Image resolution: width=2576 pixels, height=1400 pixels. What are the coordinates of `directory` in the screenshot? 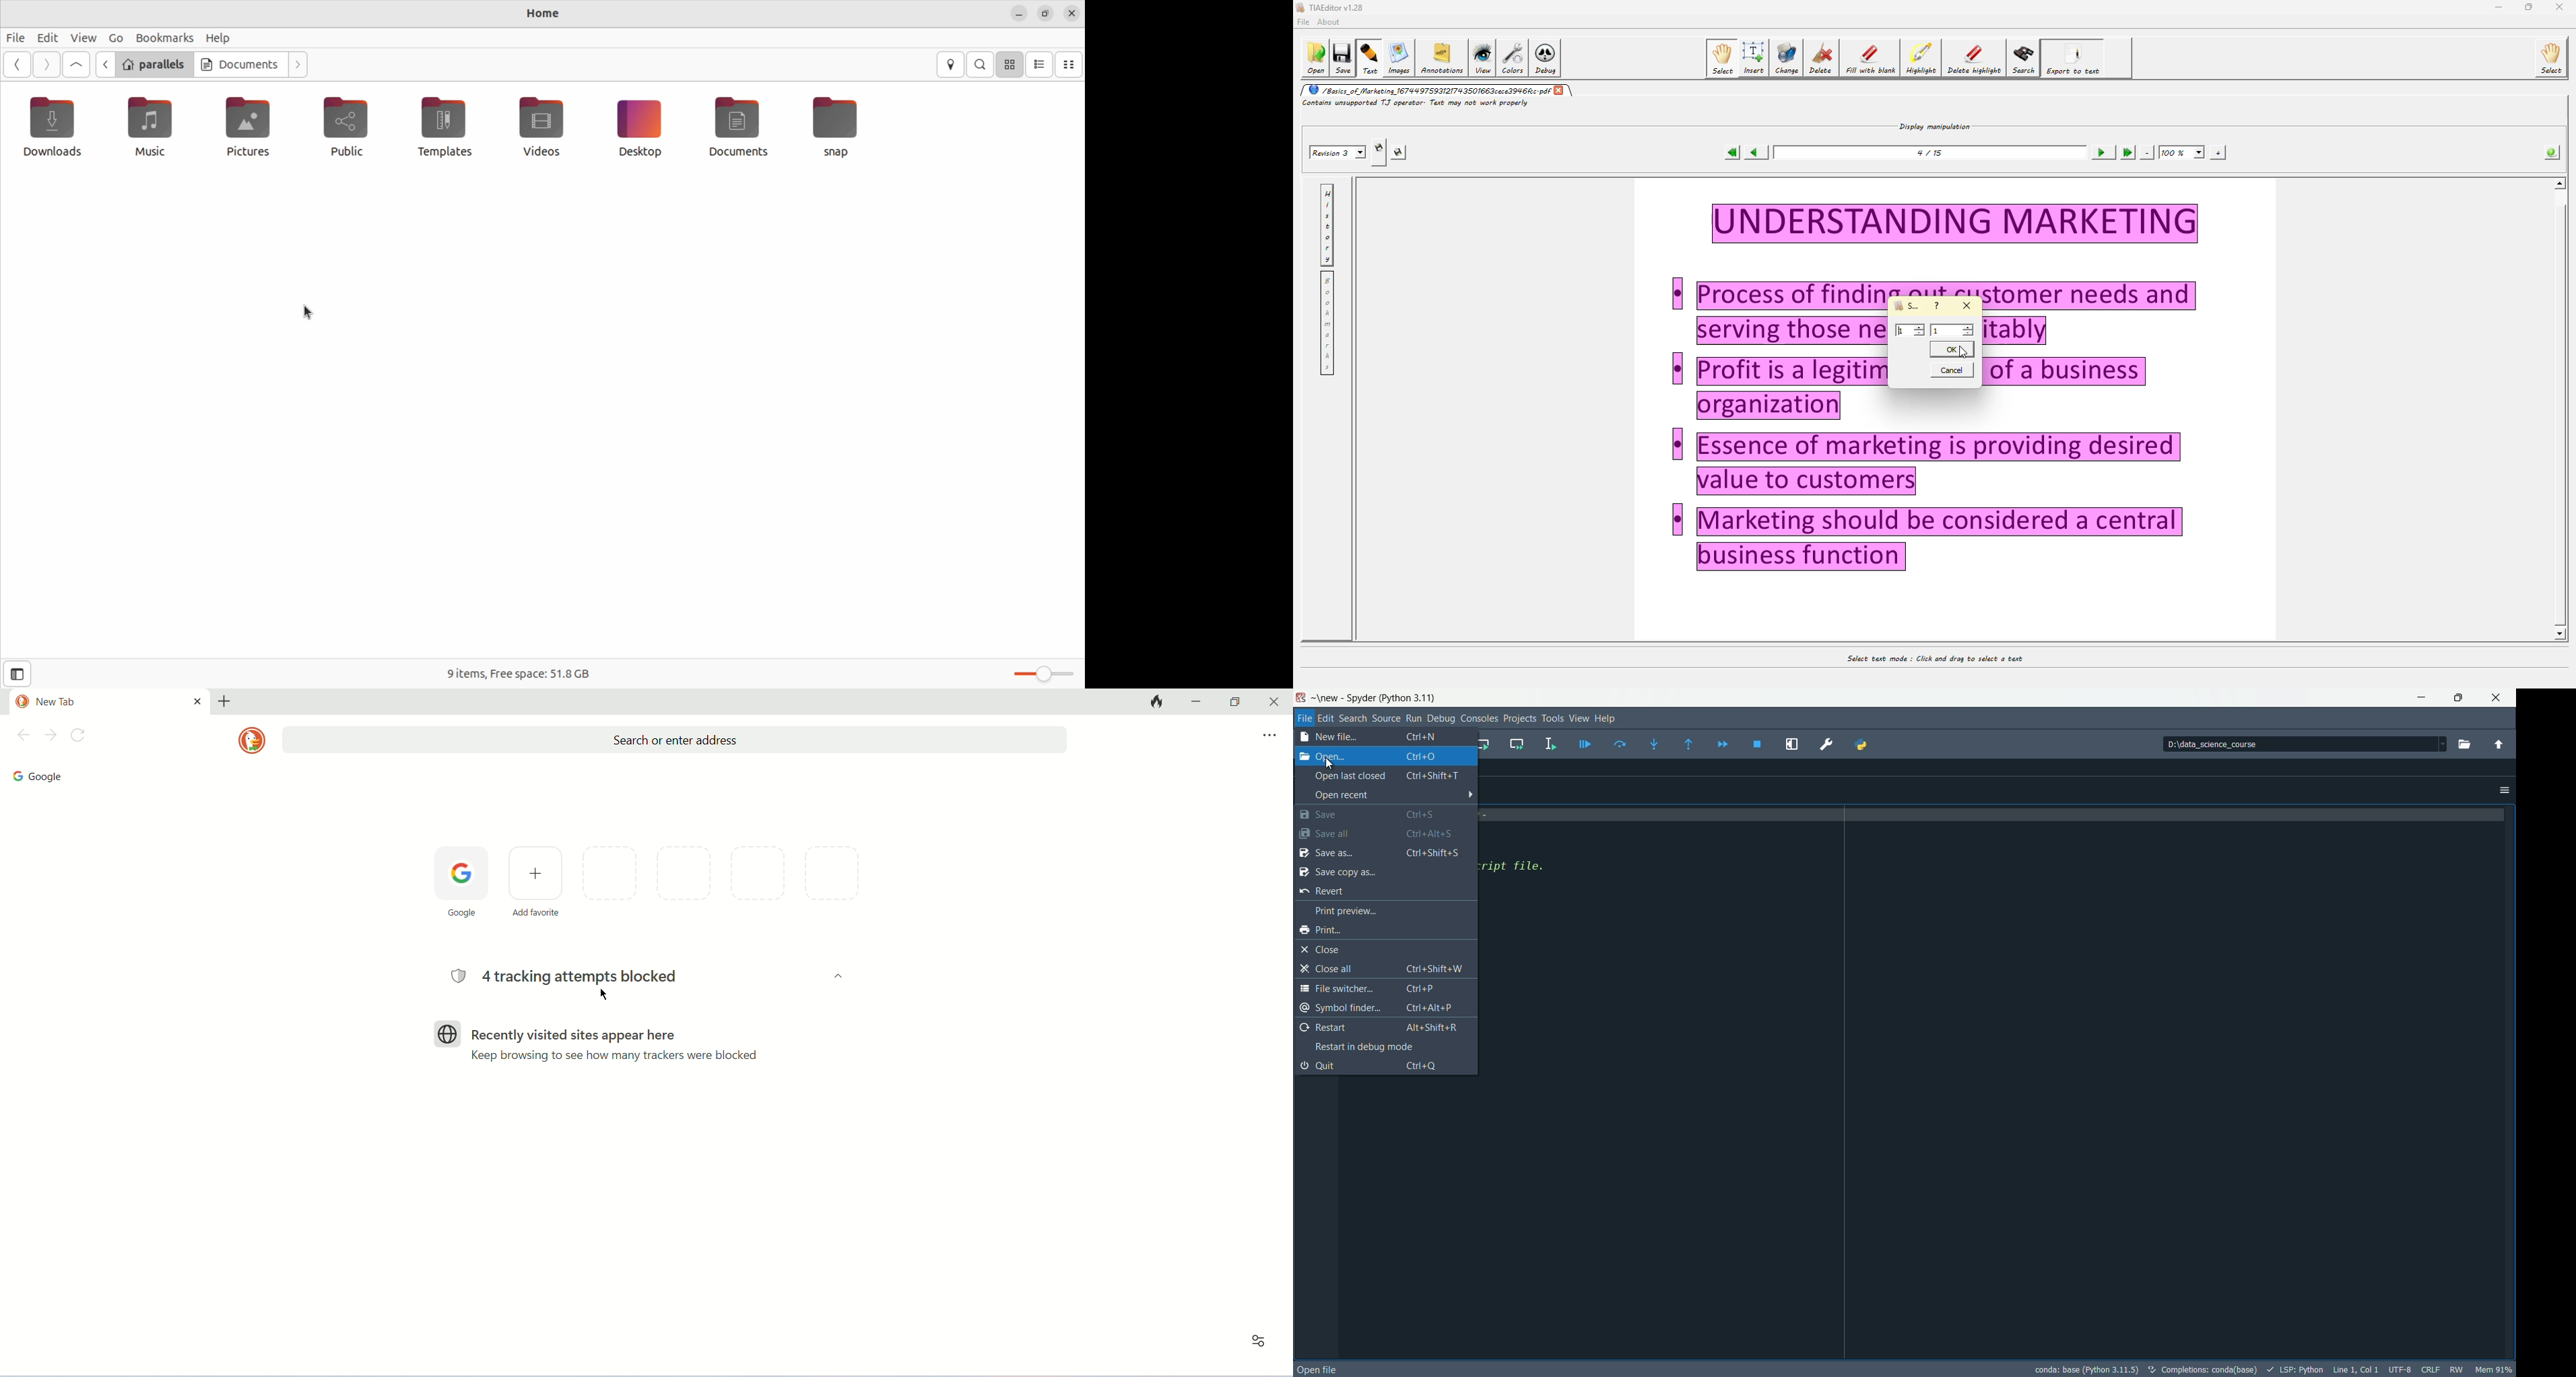 It's located at (2301, 744).